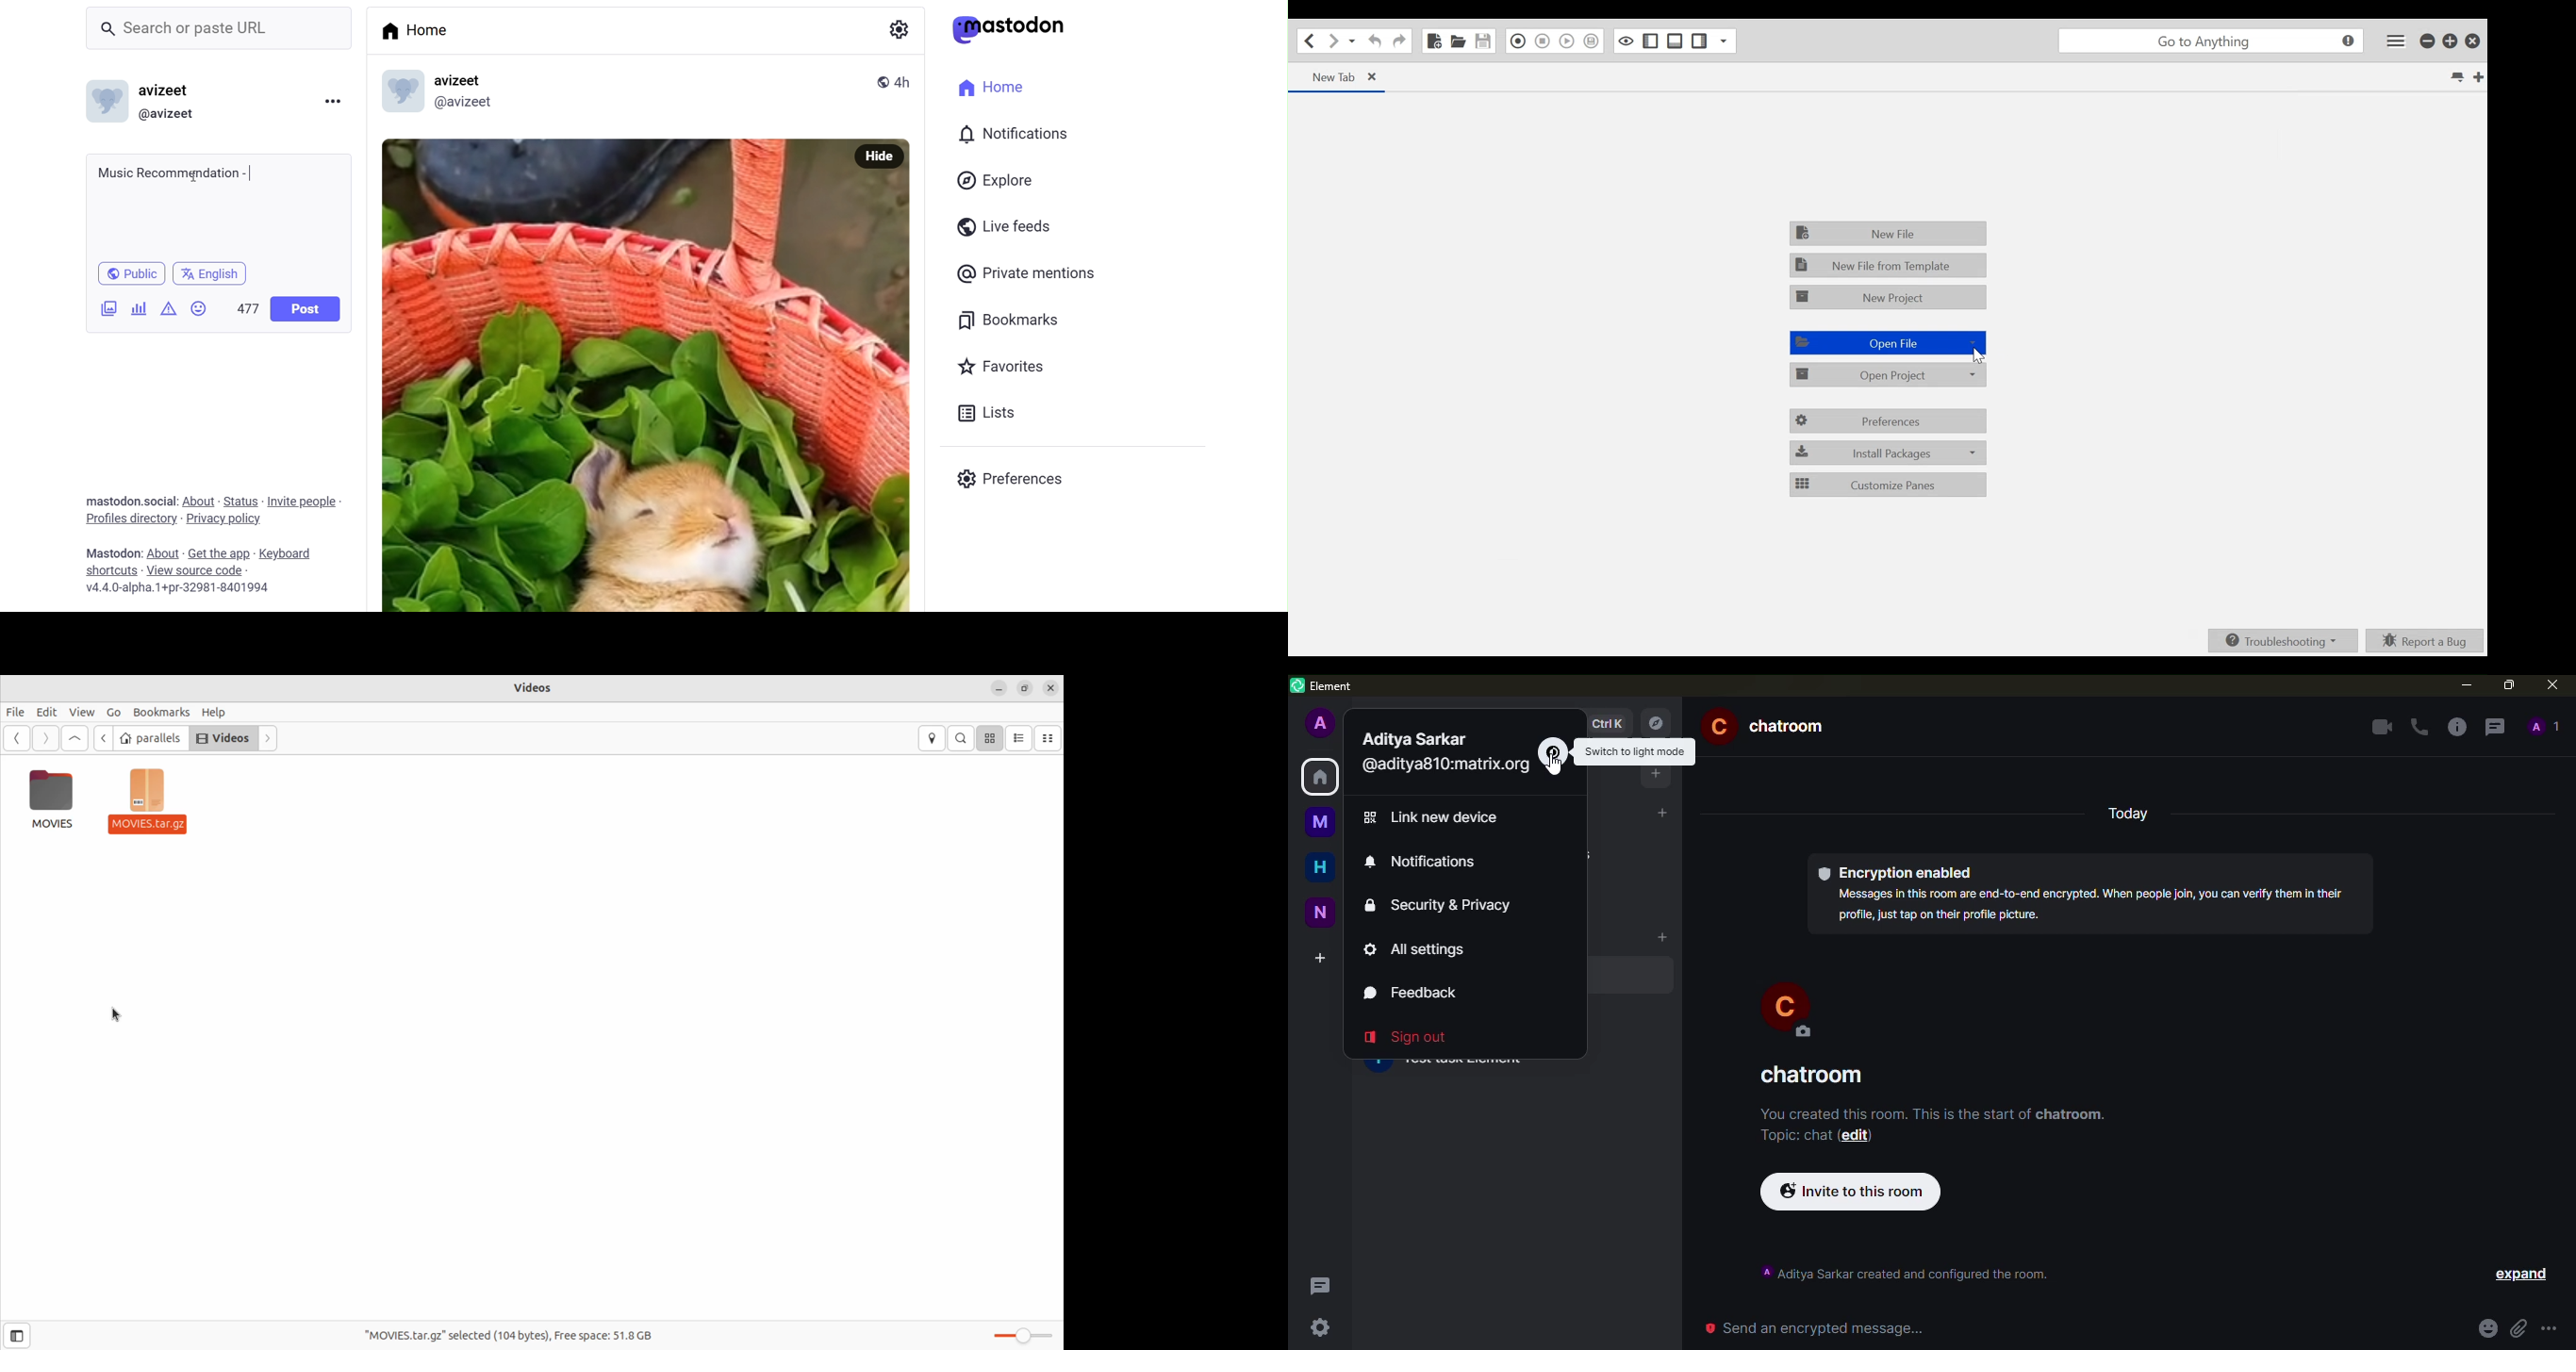 The height and width of the screenshot is (1372, 2576). Describe the element at coordinates (1004, 226) in the screenshot. I see `Live Feeds` at that location.